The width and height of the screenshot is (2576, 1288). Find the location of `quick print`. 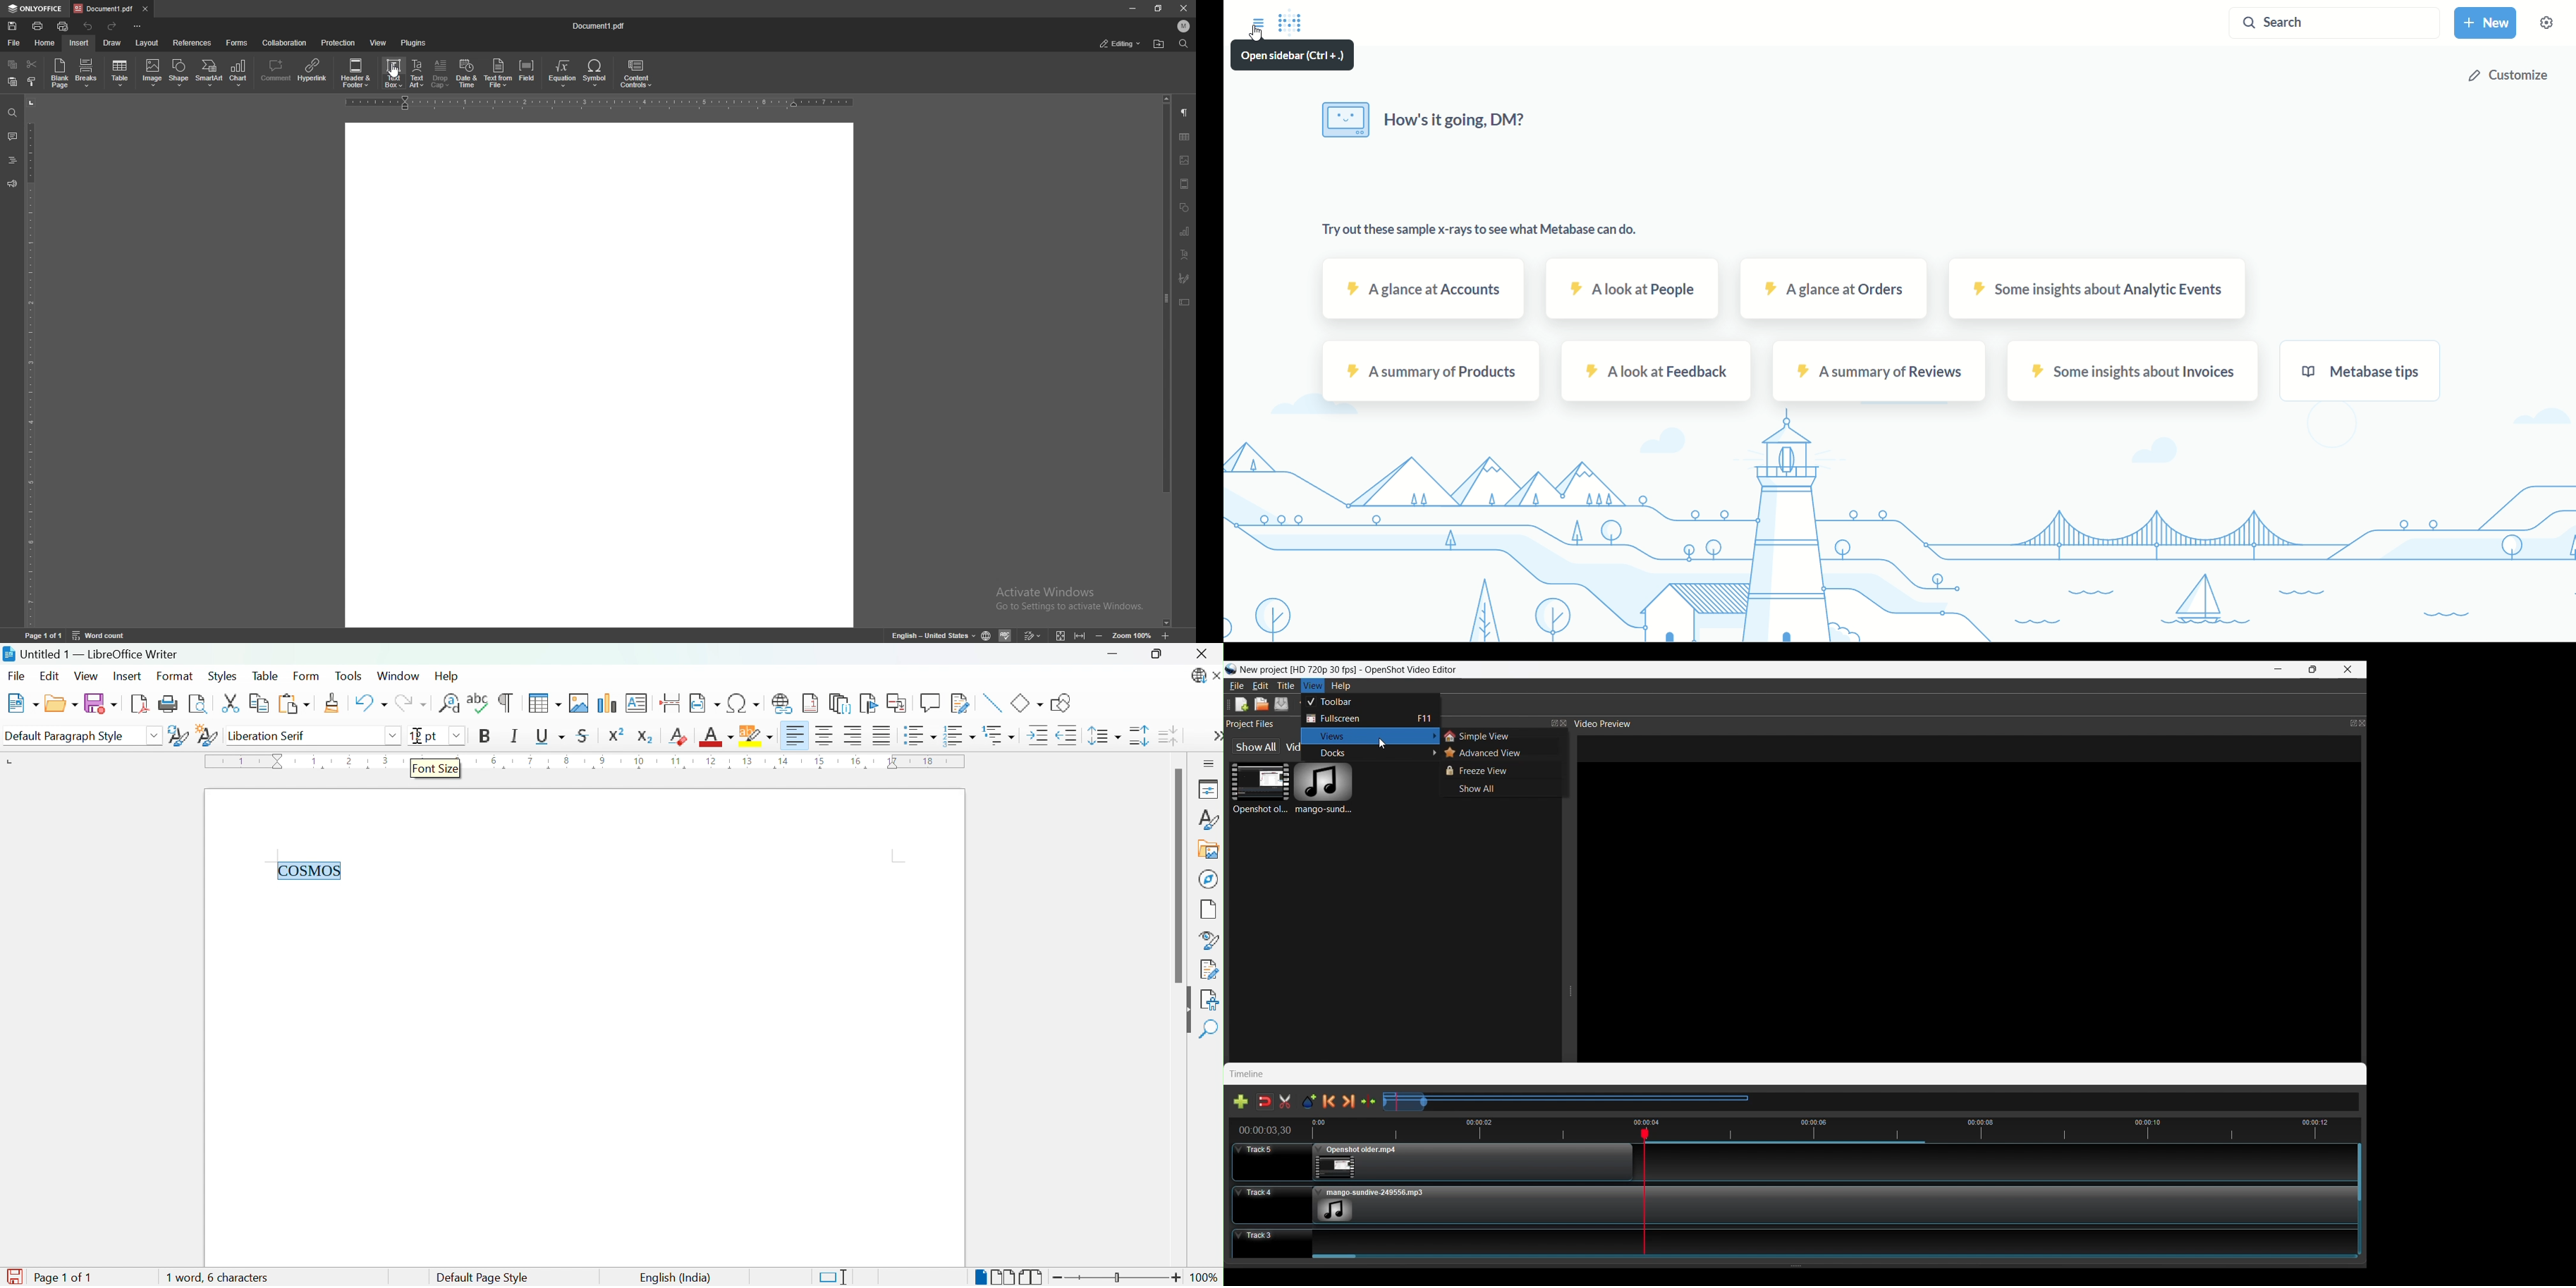

quick print is located at coordinates (63, 27).